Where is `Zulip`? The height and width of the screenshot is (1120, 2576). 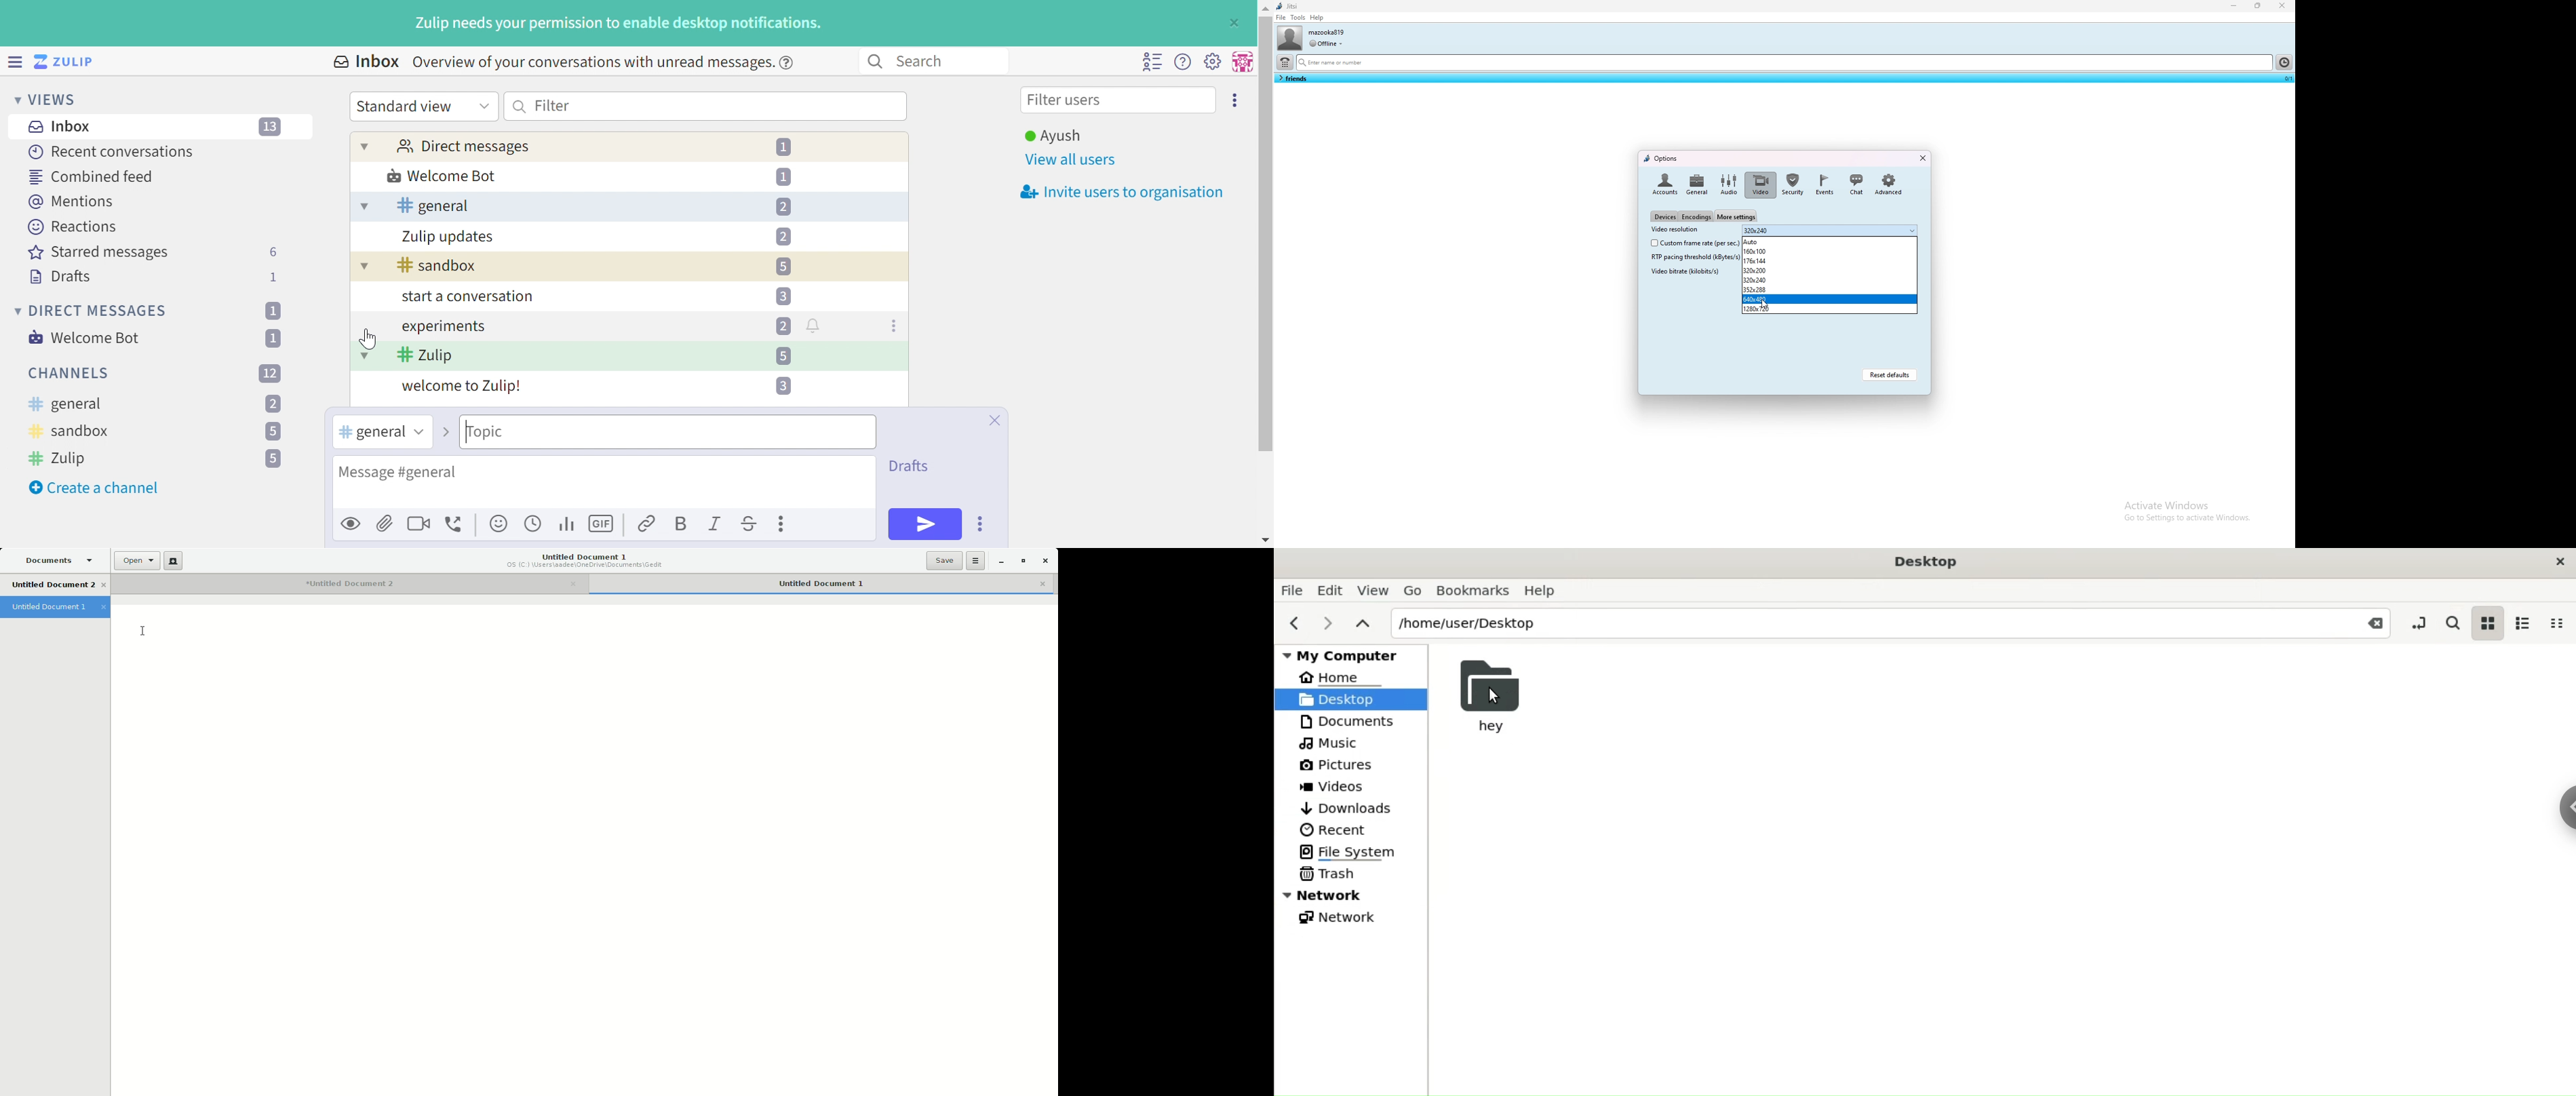
Zulip is located at coordinates (60, 458).